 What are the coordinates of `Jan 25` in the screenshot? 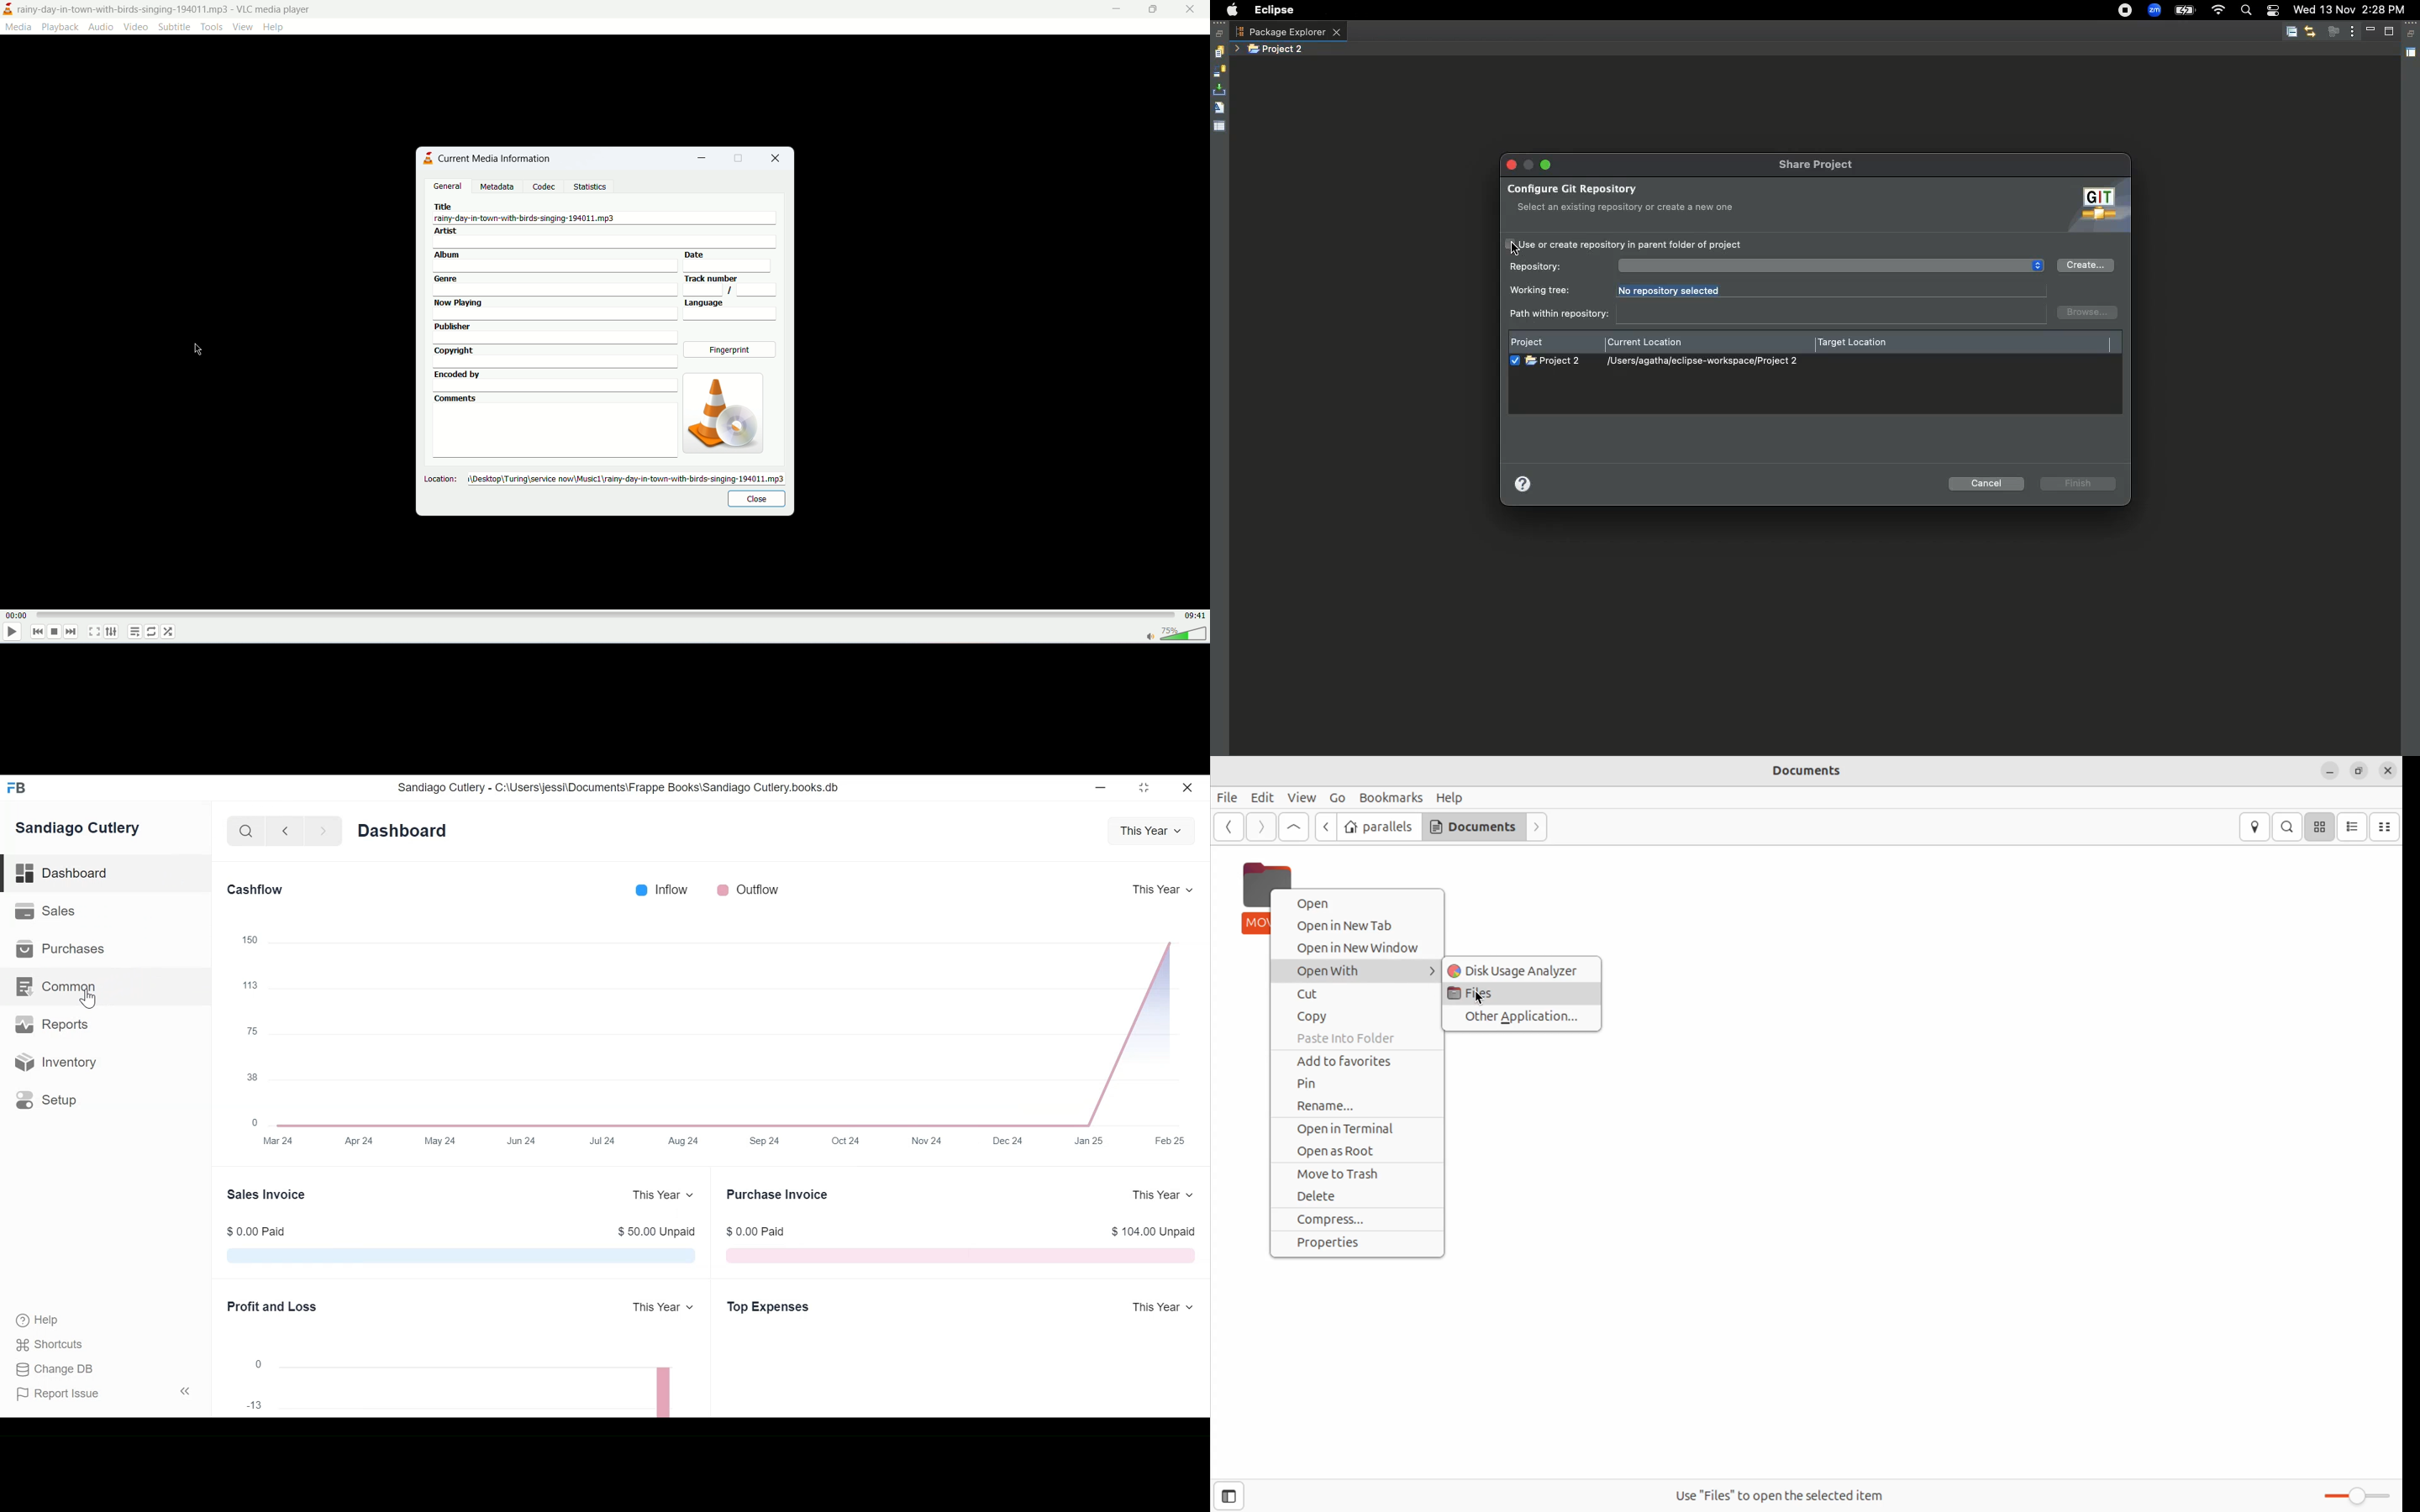 It's located at (1089, 1141).